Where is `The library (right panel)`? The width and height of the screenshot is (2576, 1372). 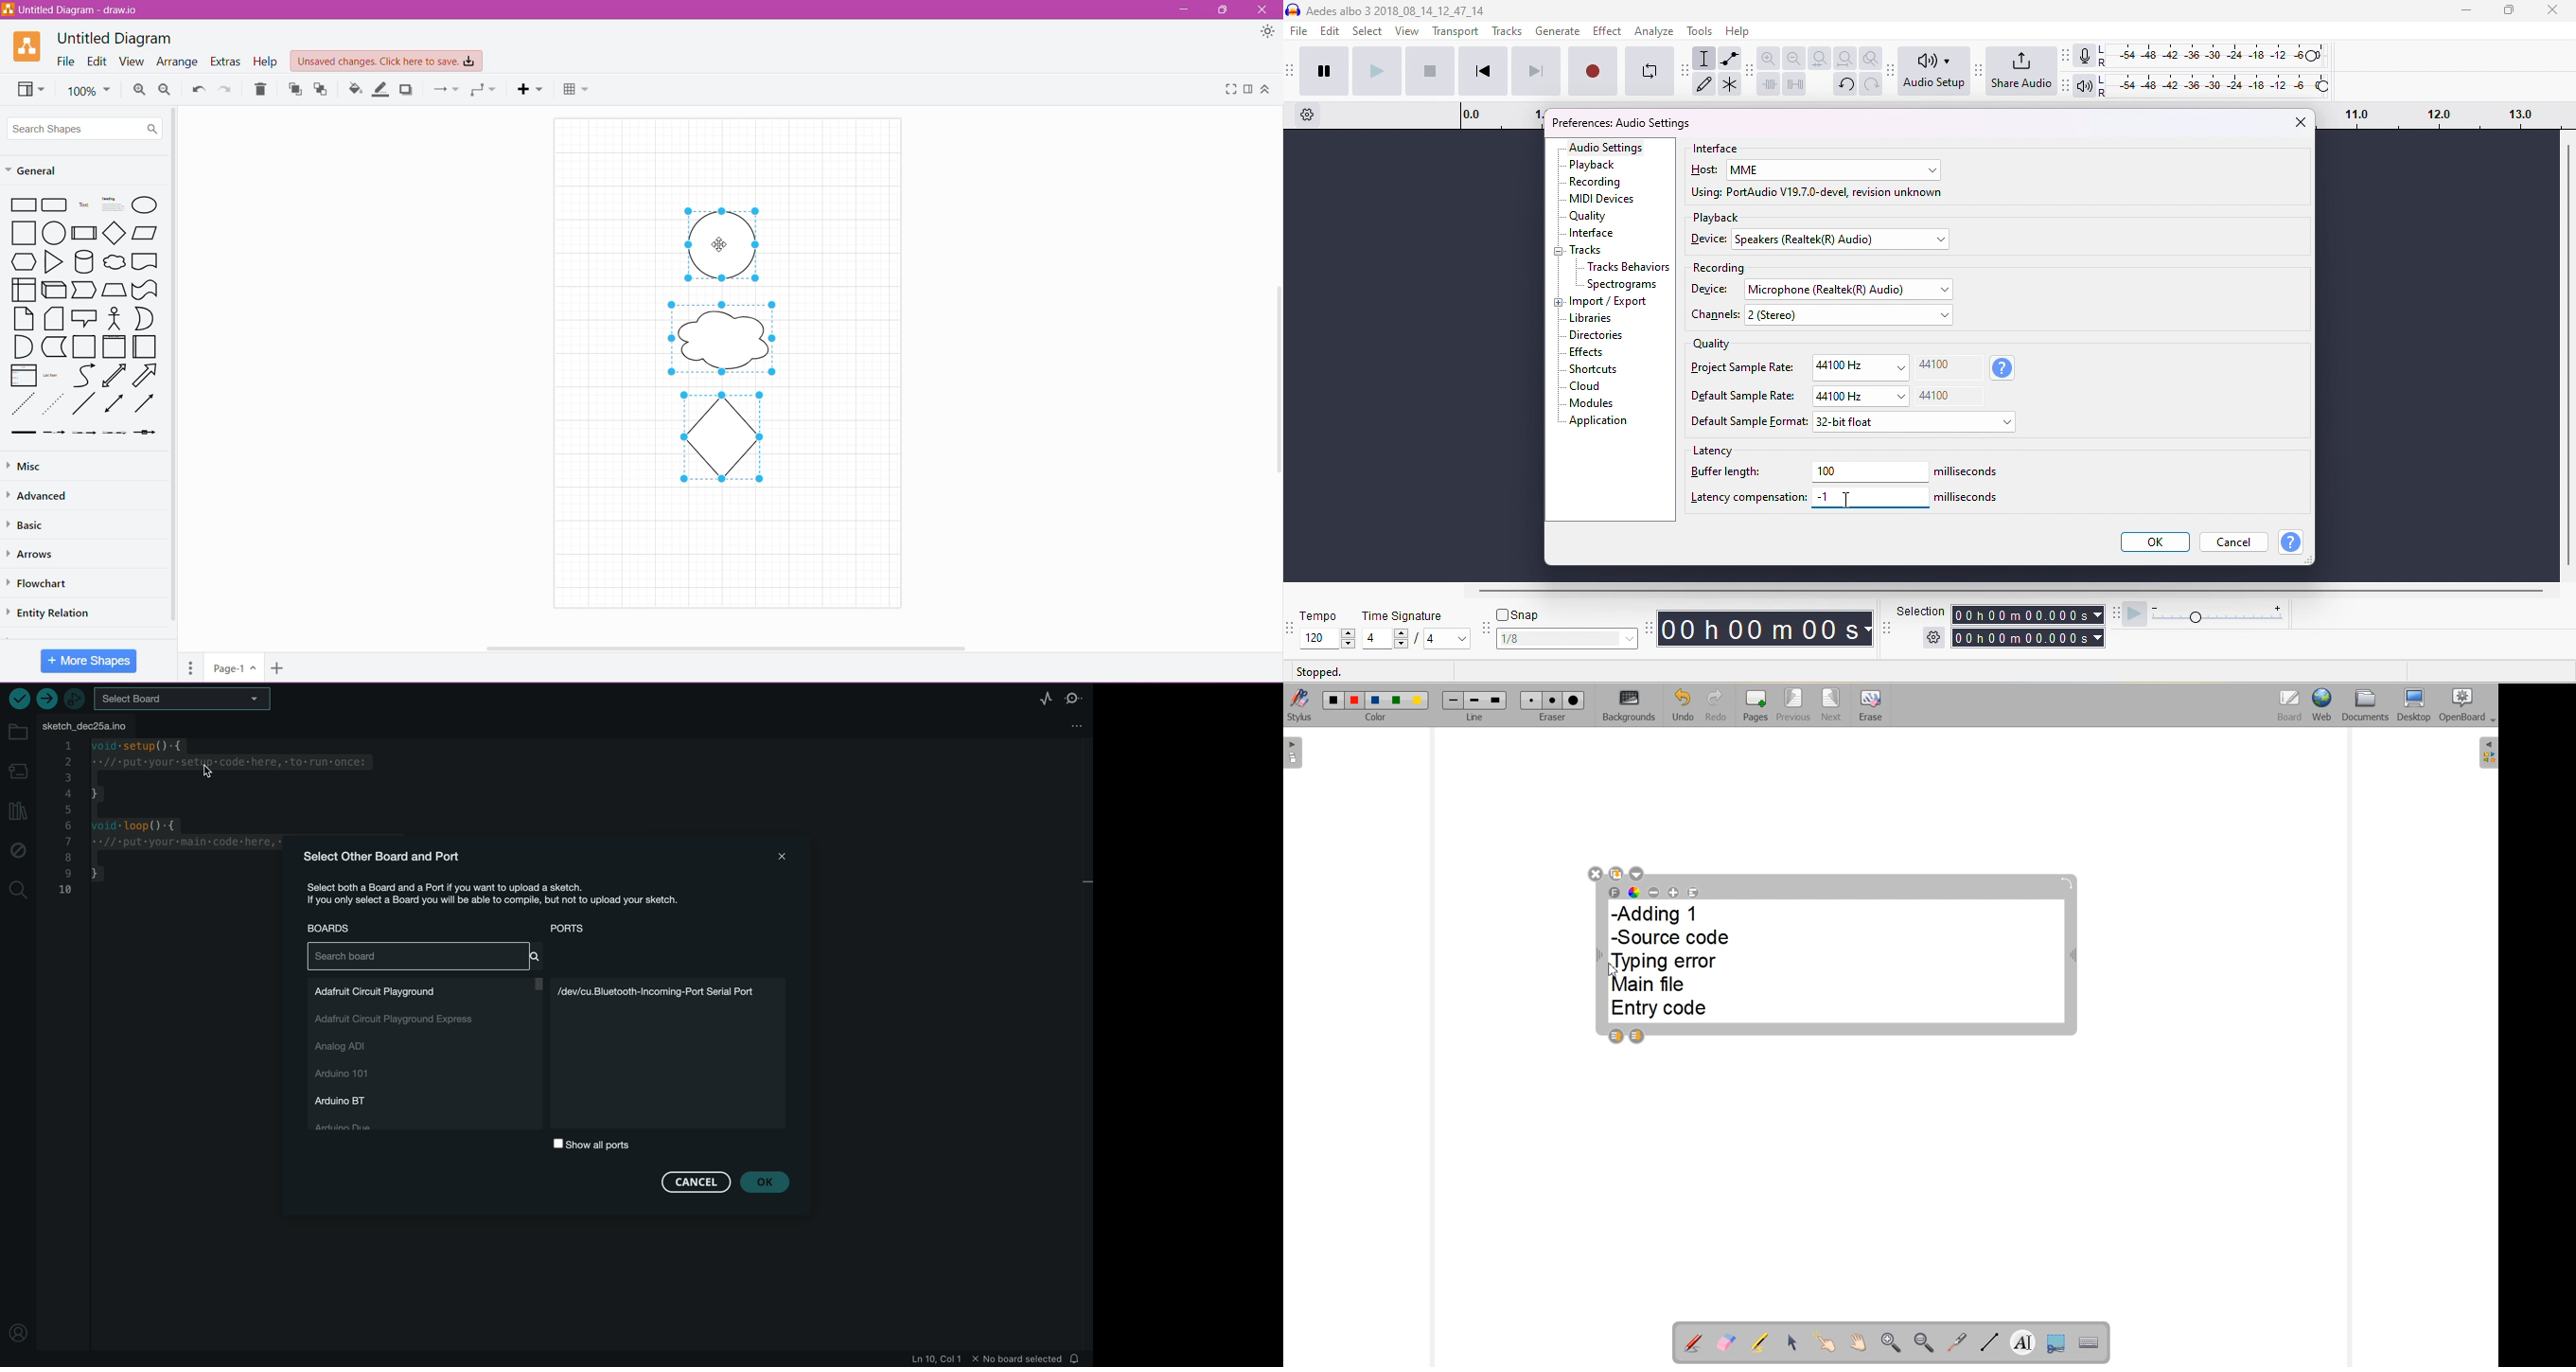 The library (right panel) is located at coordinates (2488, 753).